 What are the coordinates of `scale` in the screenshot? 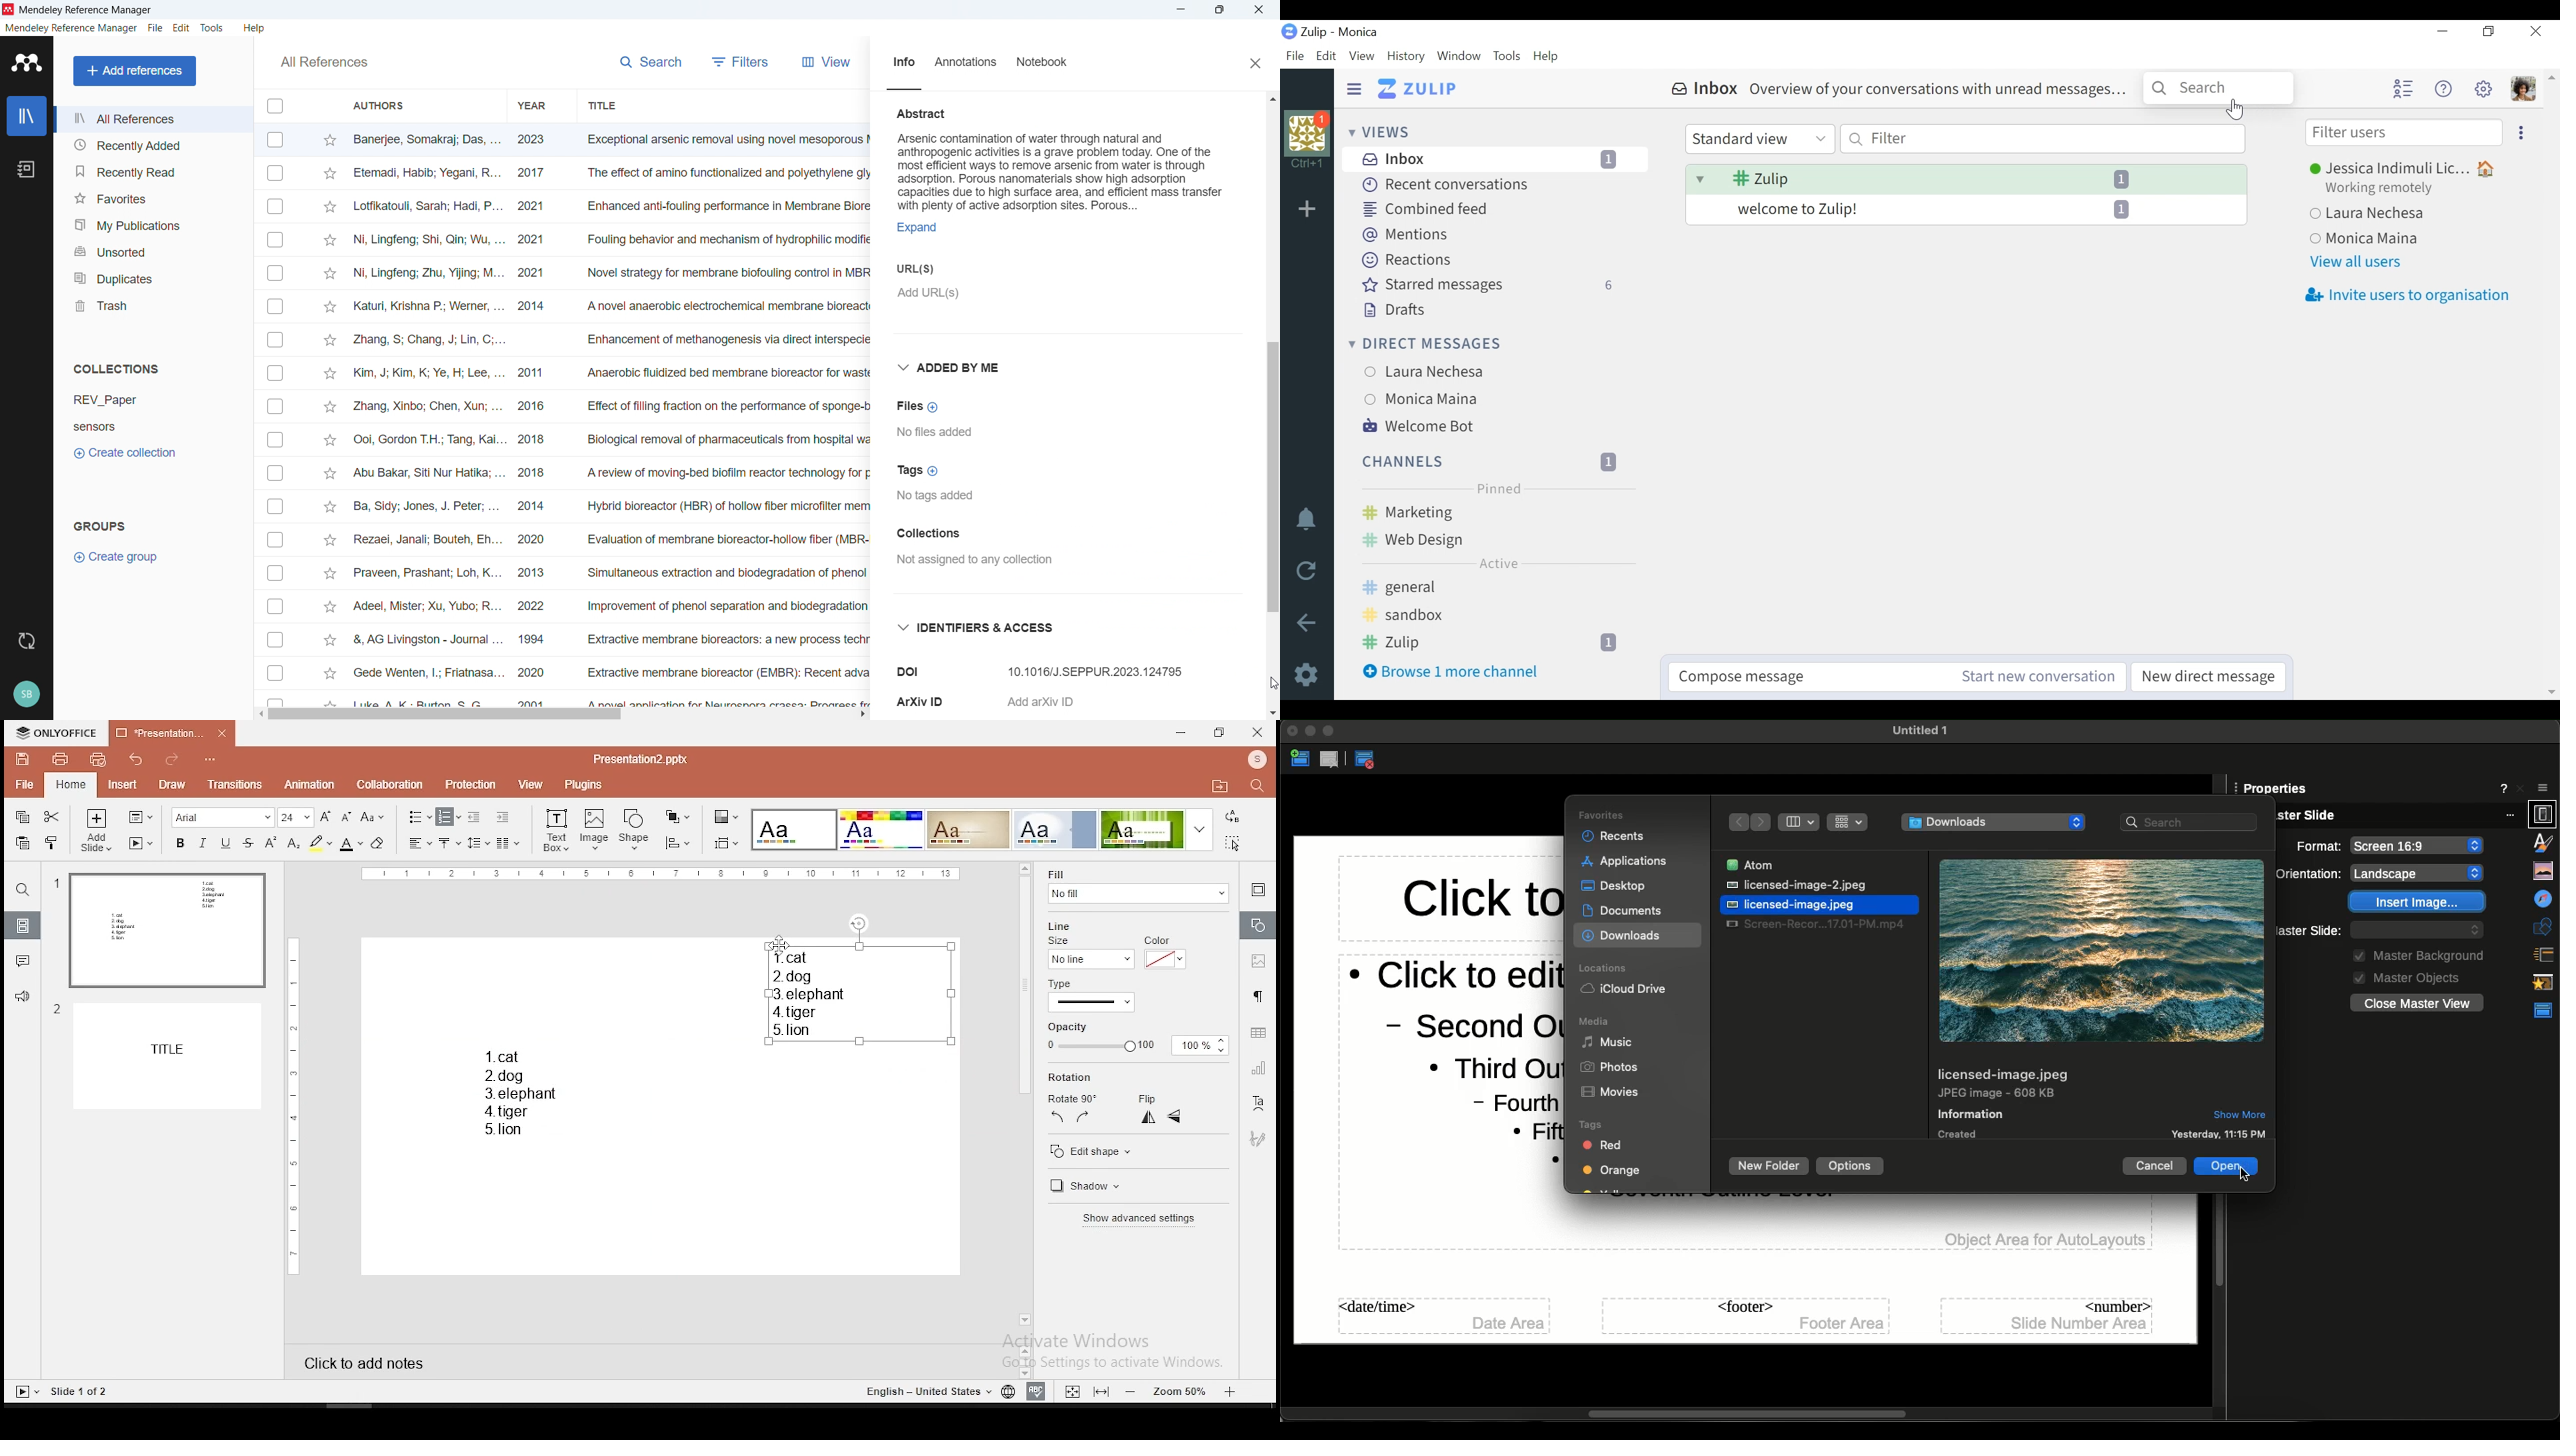 It's located at (661, 875).